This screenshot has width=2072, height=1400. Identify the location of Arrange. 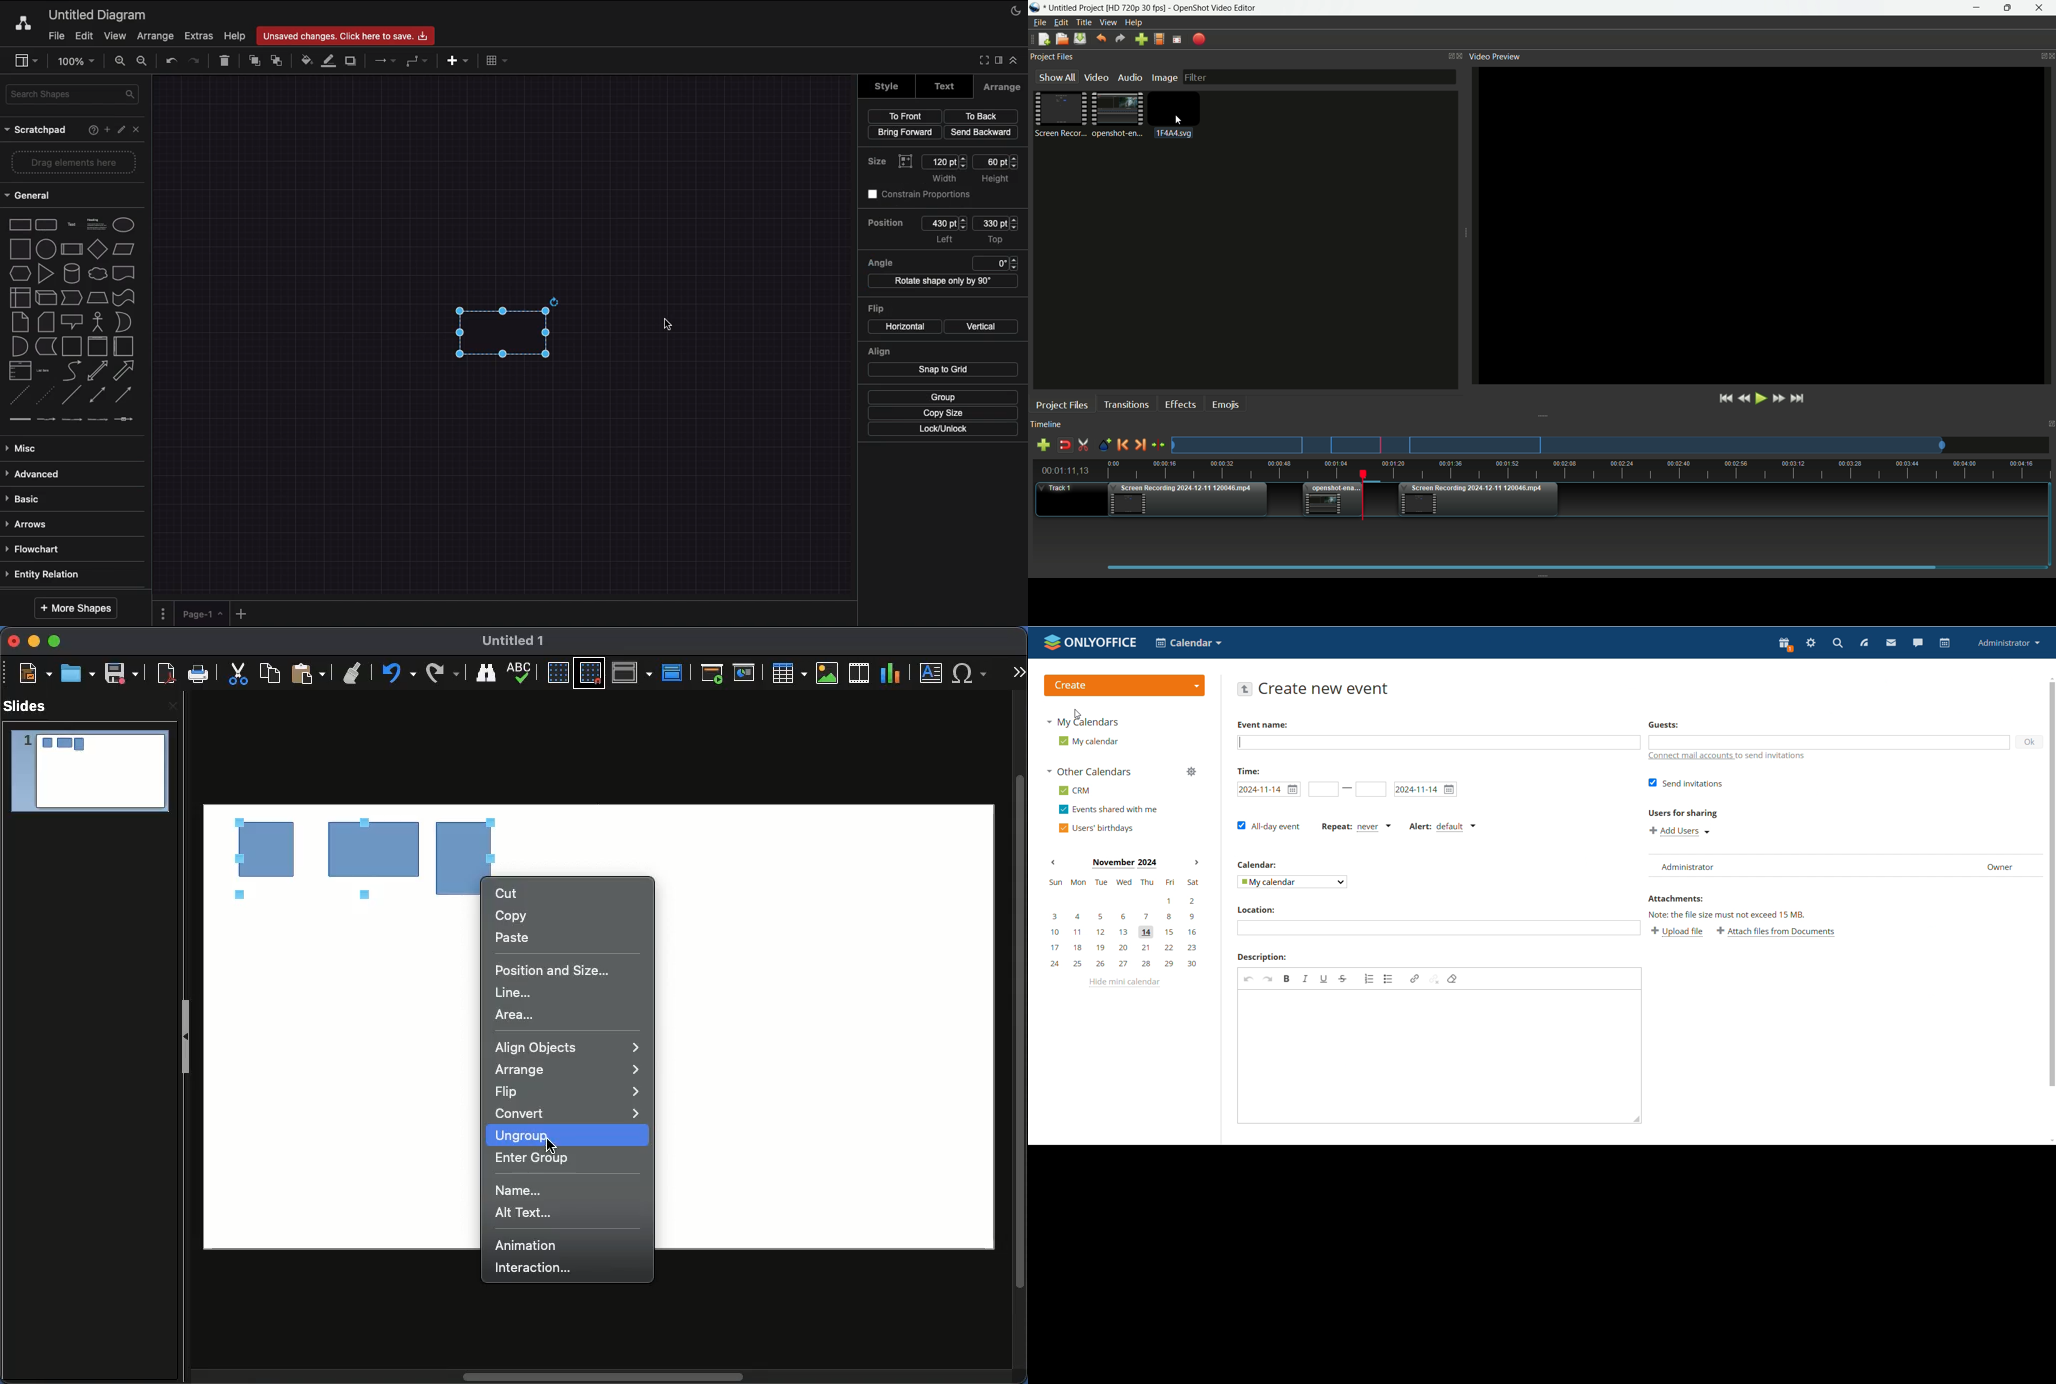
(154, 36).